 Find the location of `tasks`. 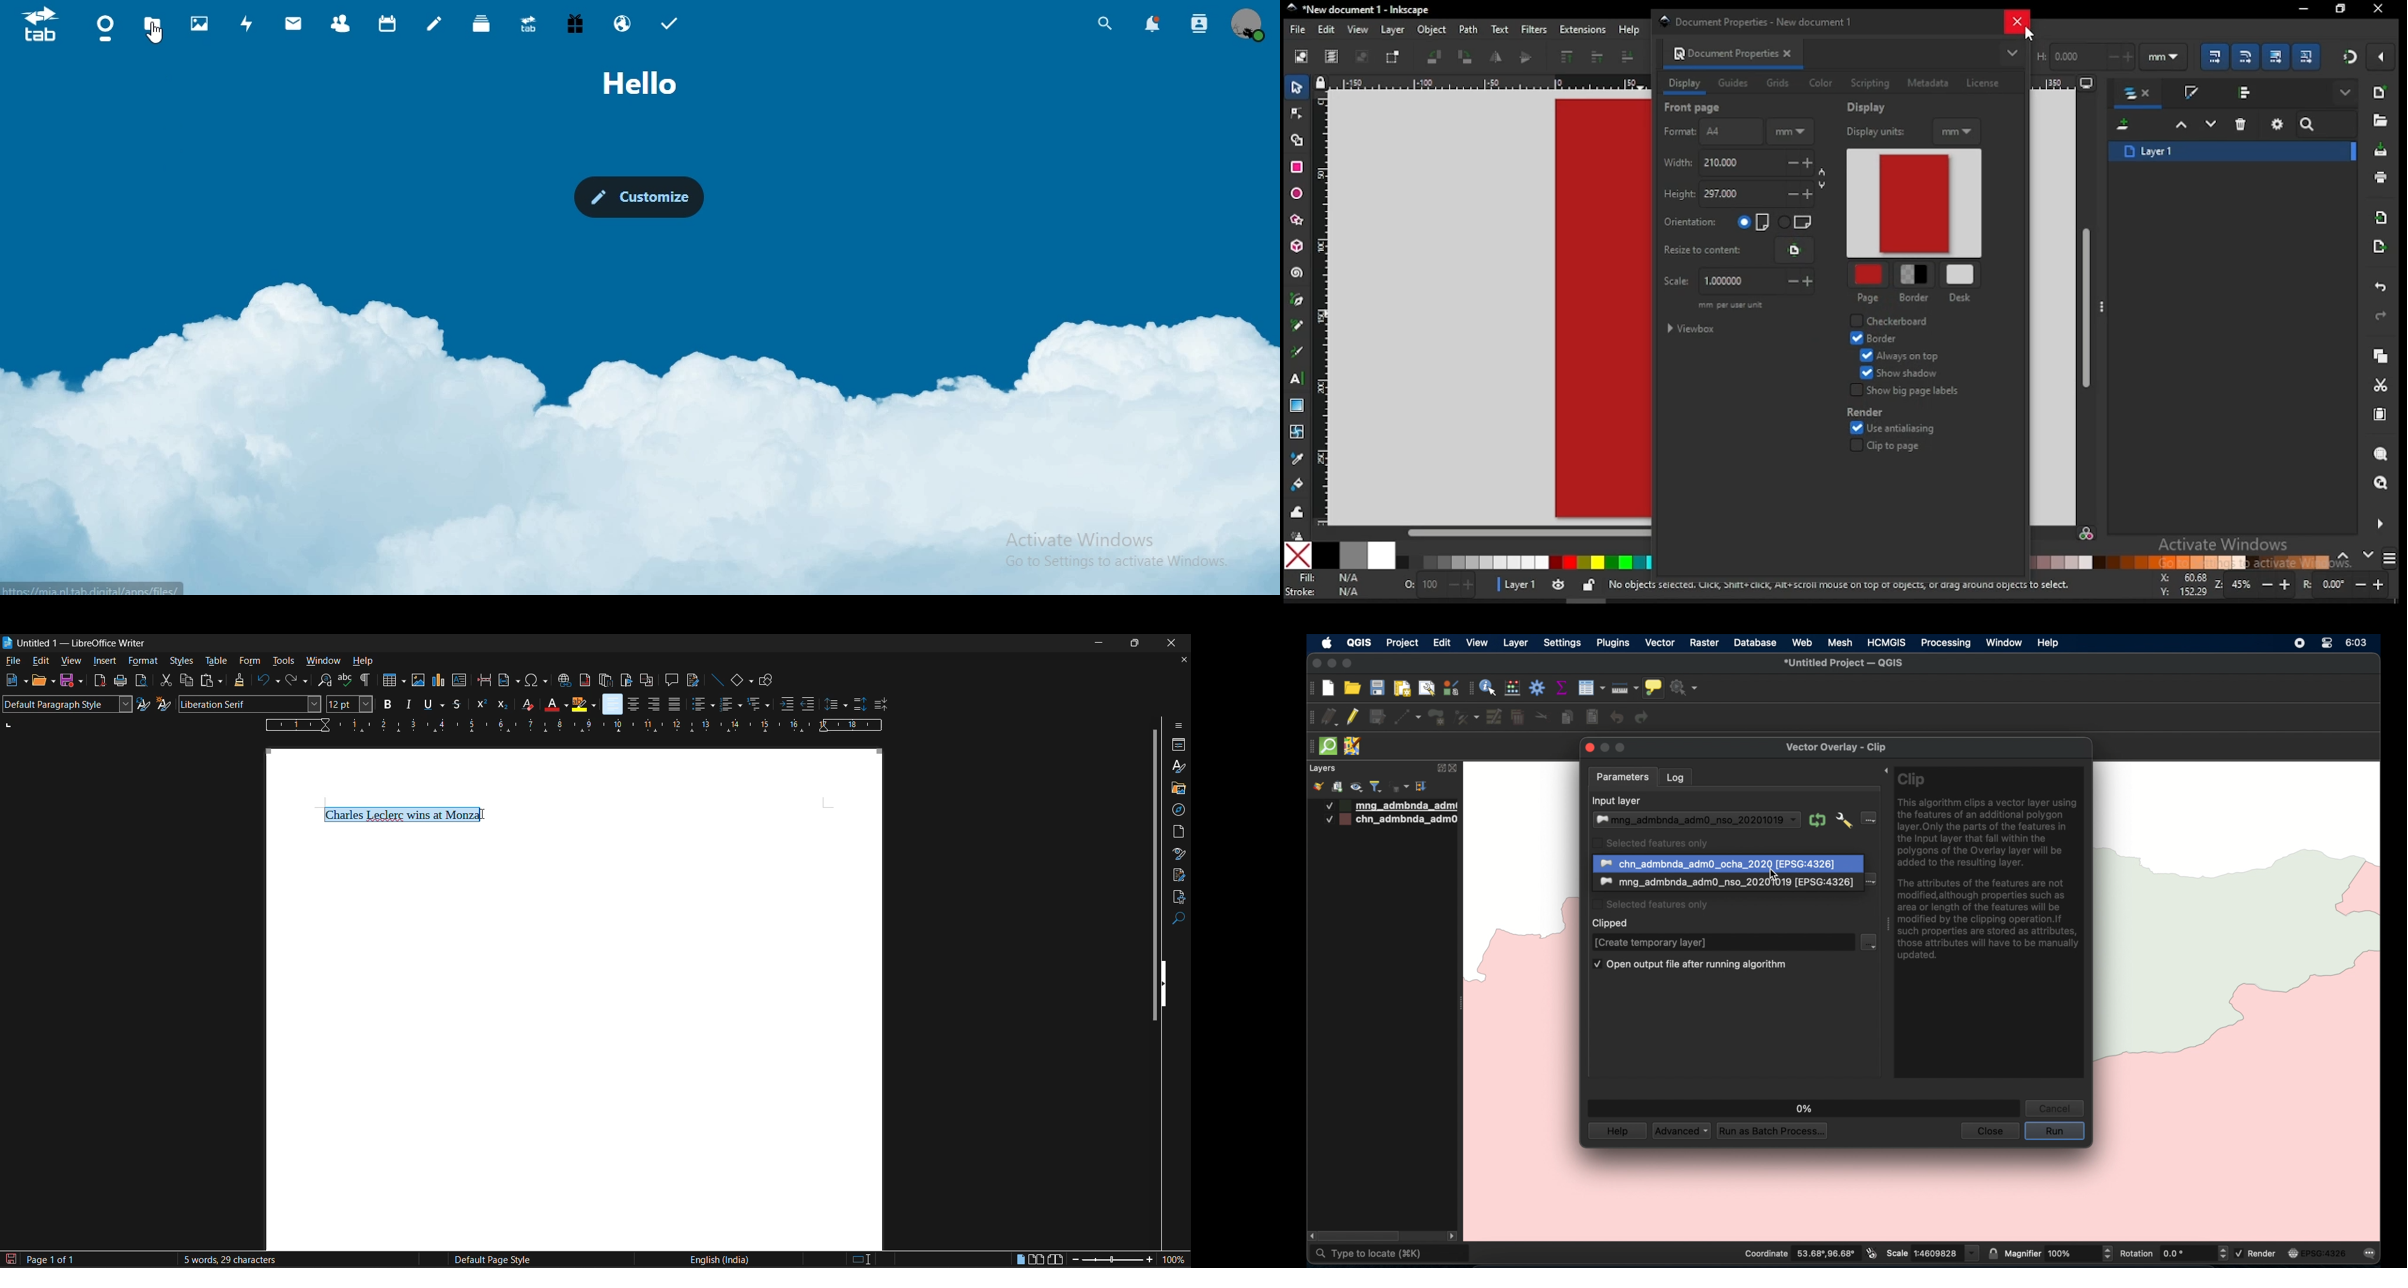

tasks is located at coordinates (670, 23).